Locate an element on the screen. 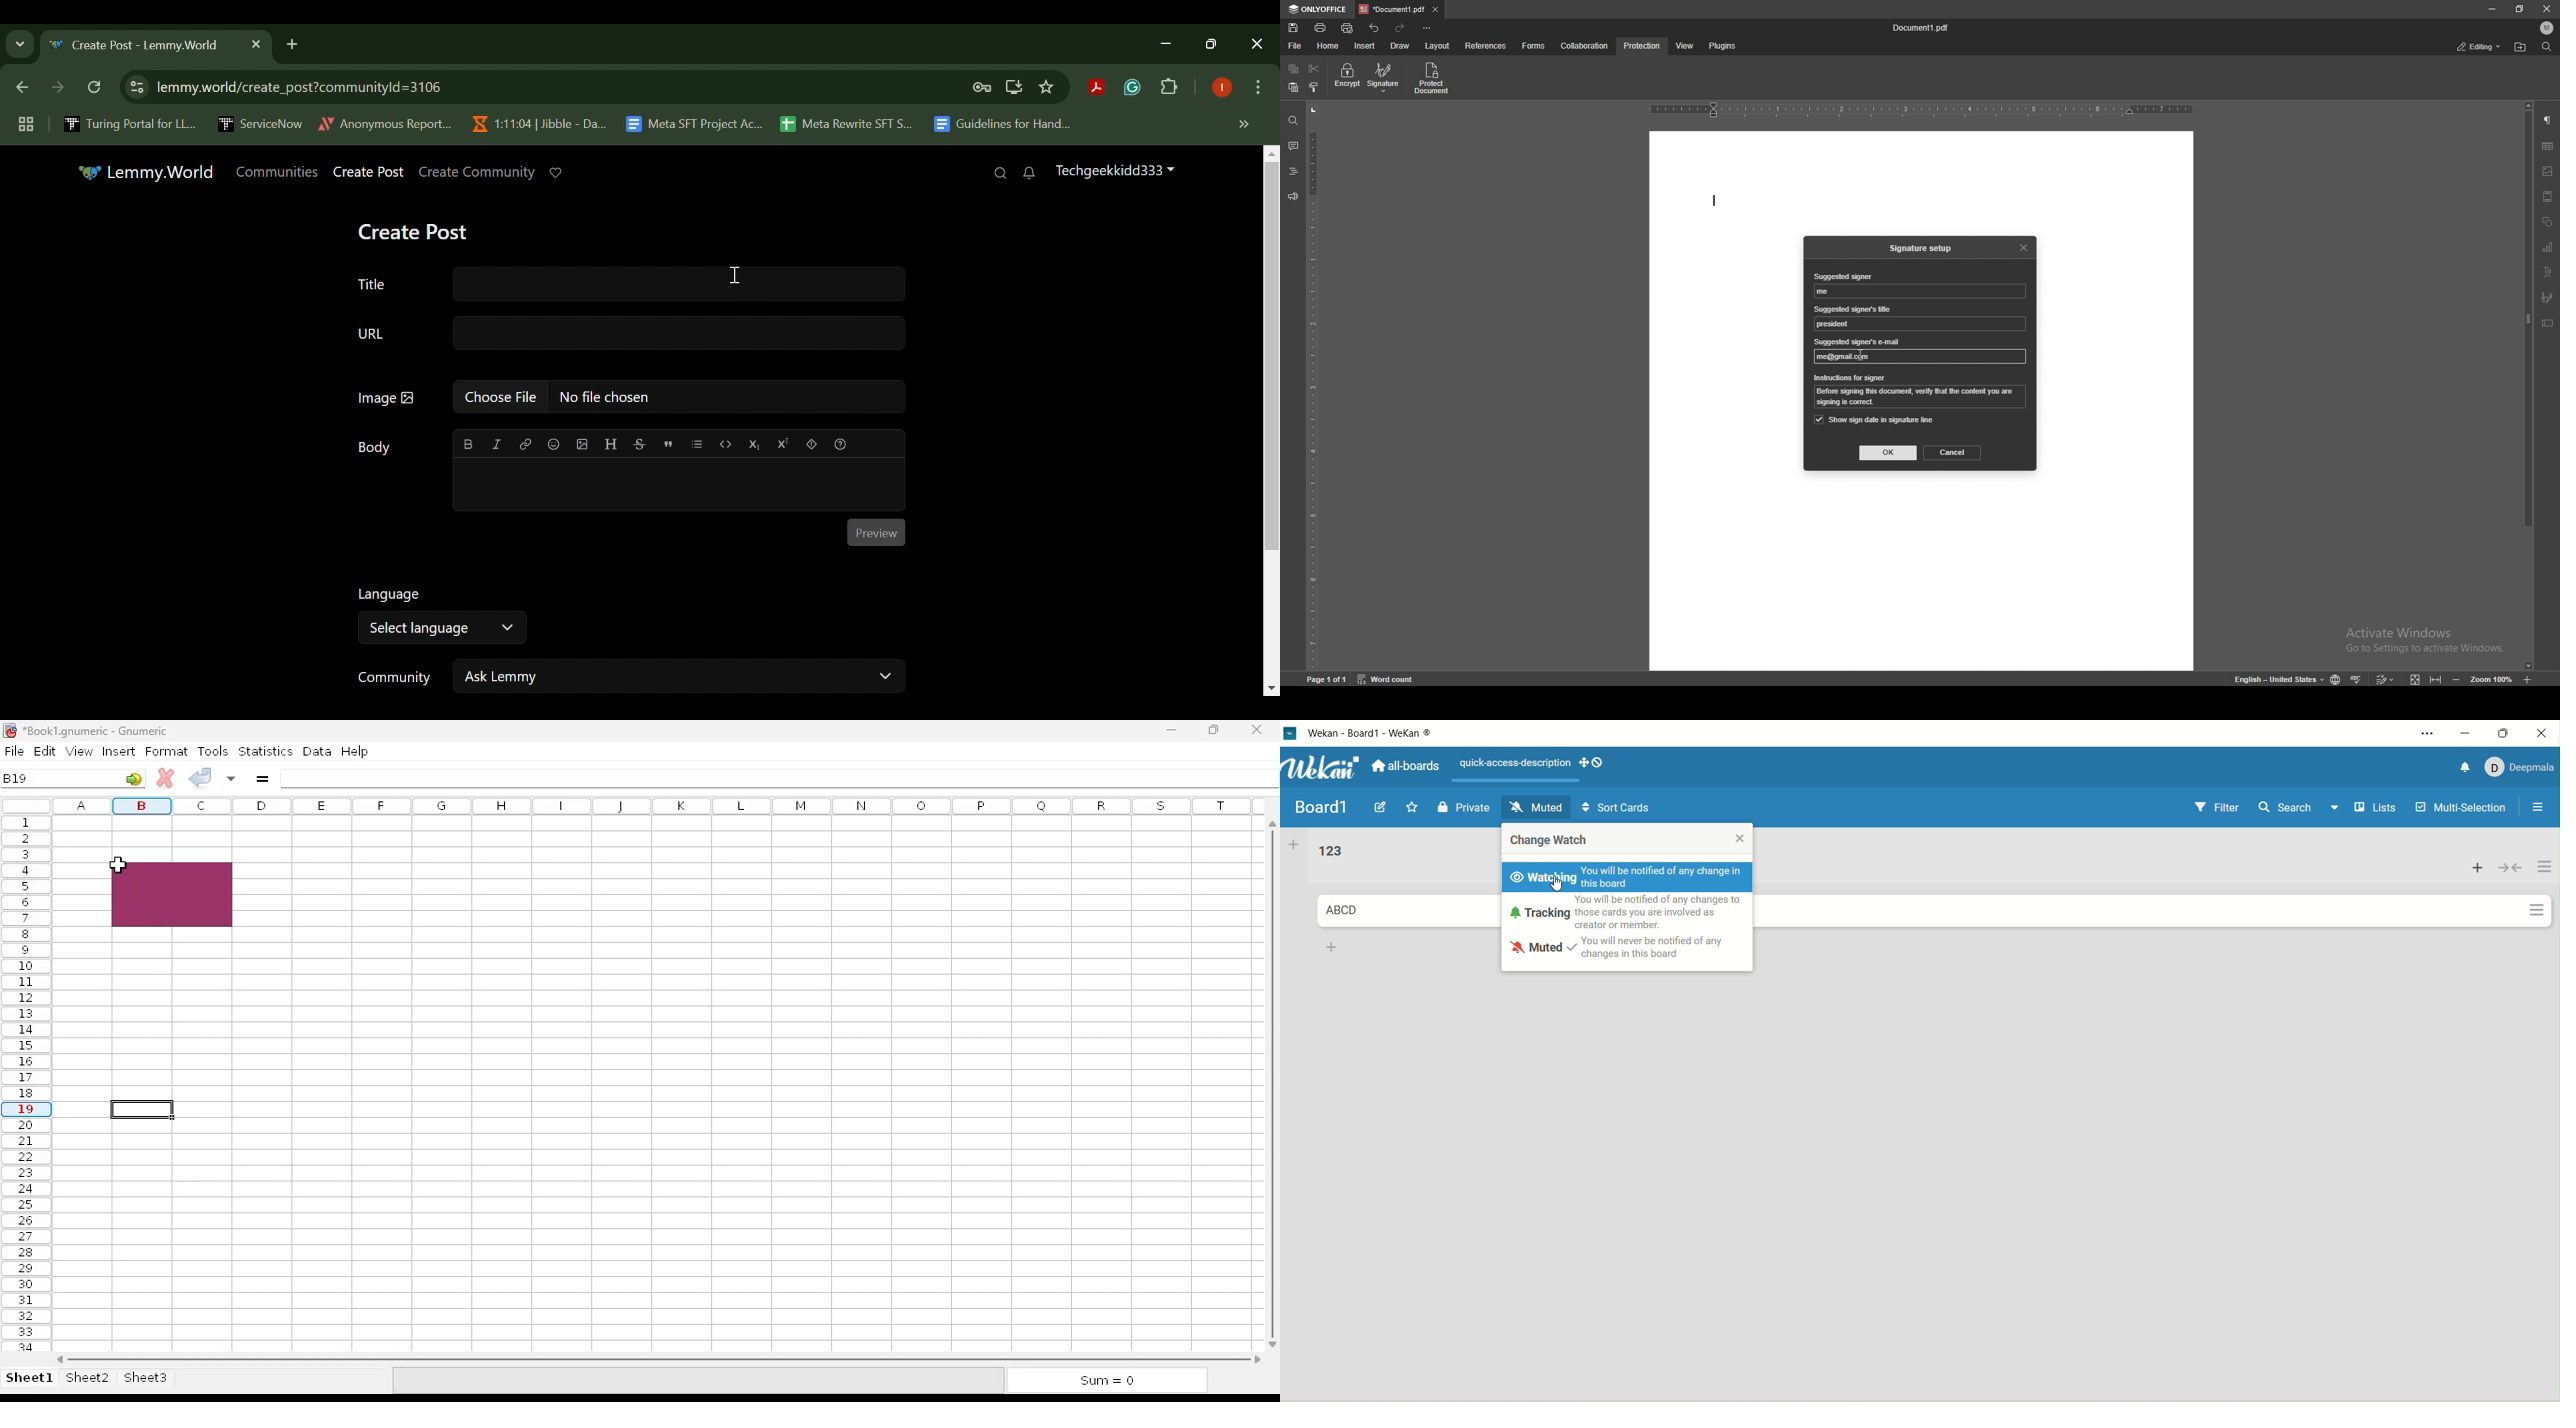 This screenshot has height=1428, width=2576. Meta Rewrite SFT S... is located at coordinates (847, 125).